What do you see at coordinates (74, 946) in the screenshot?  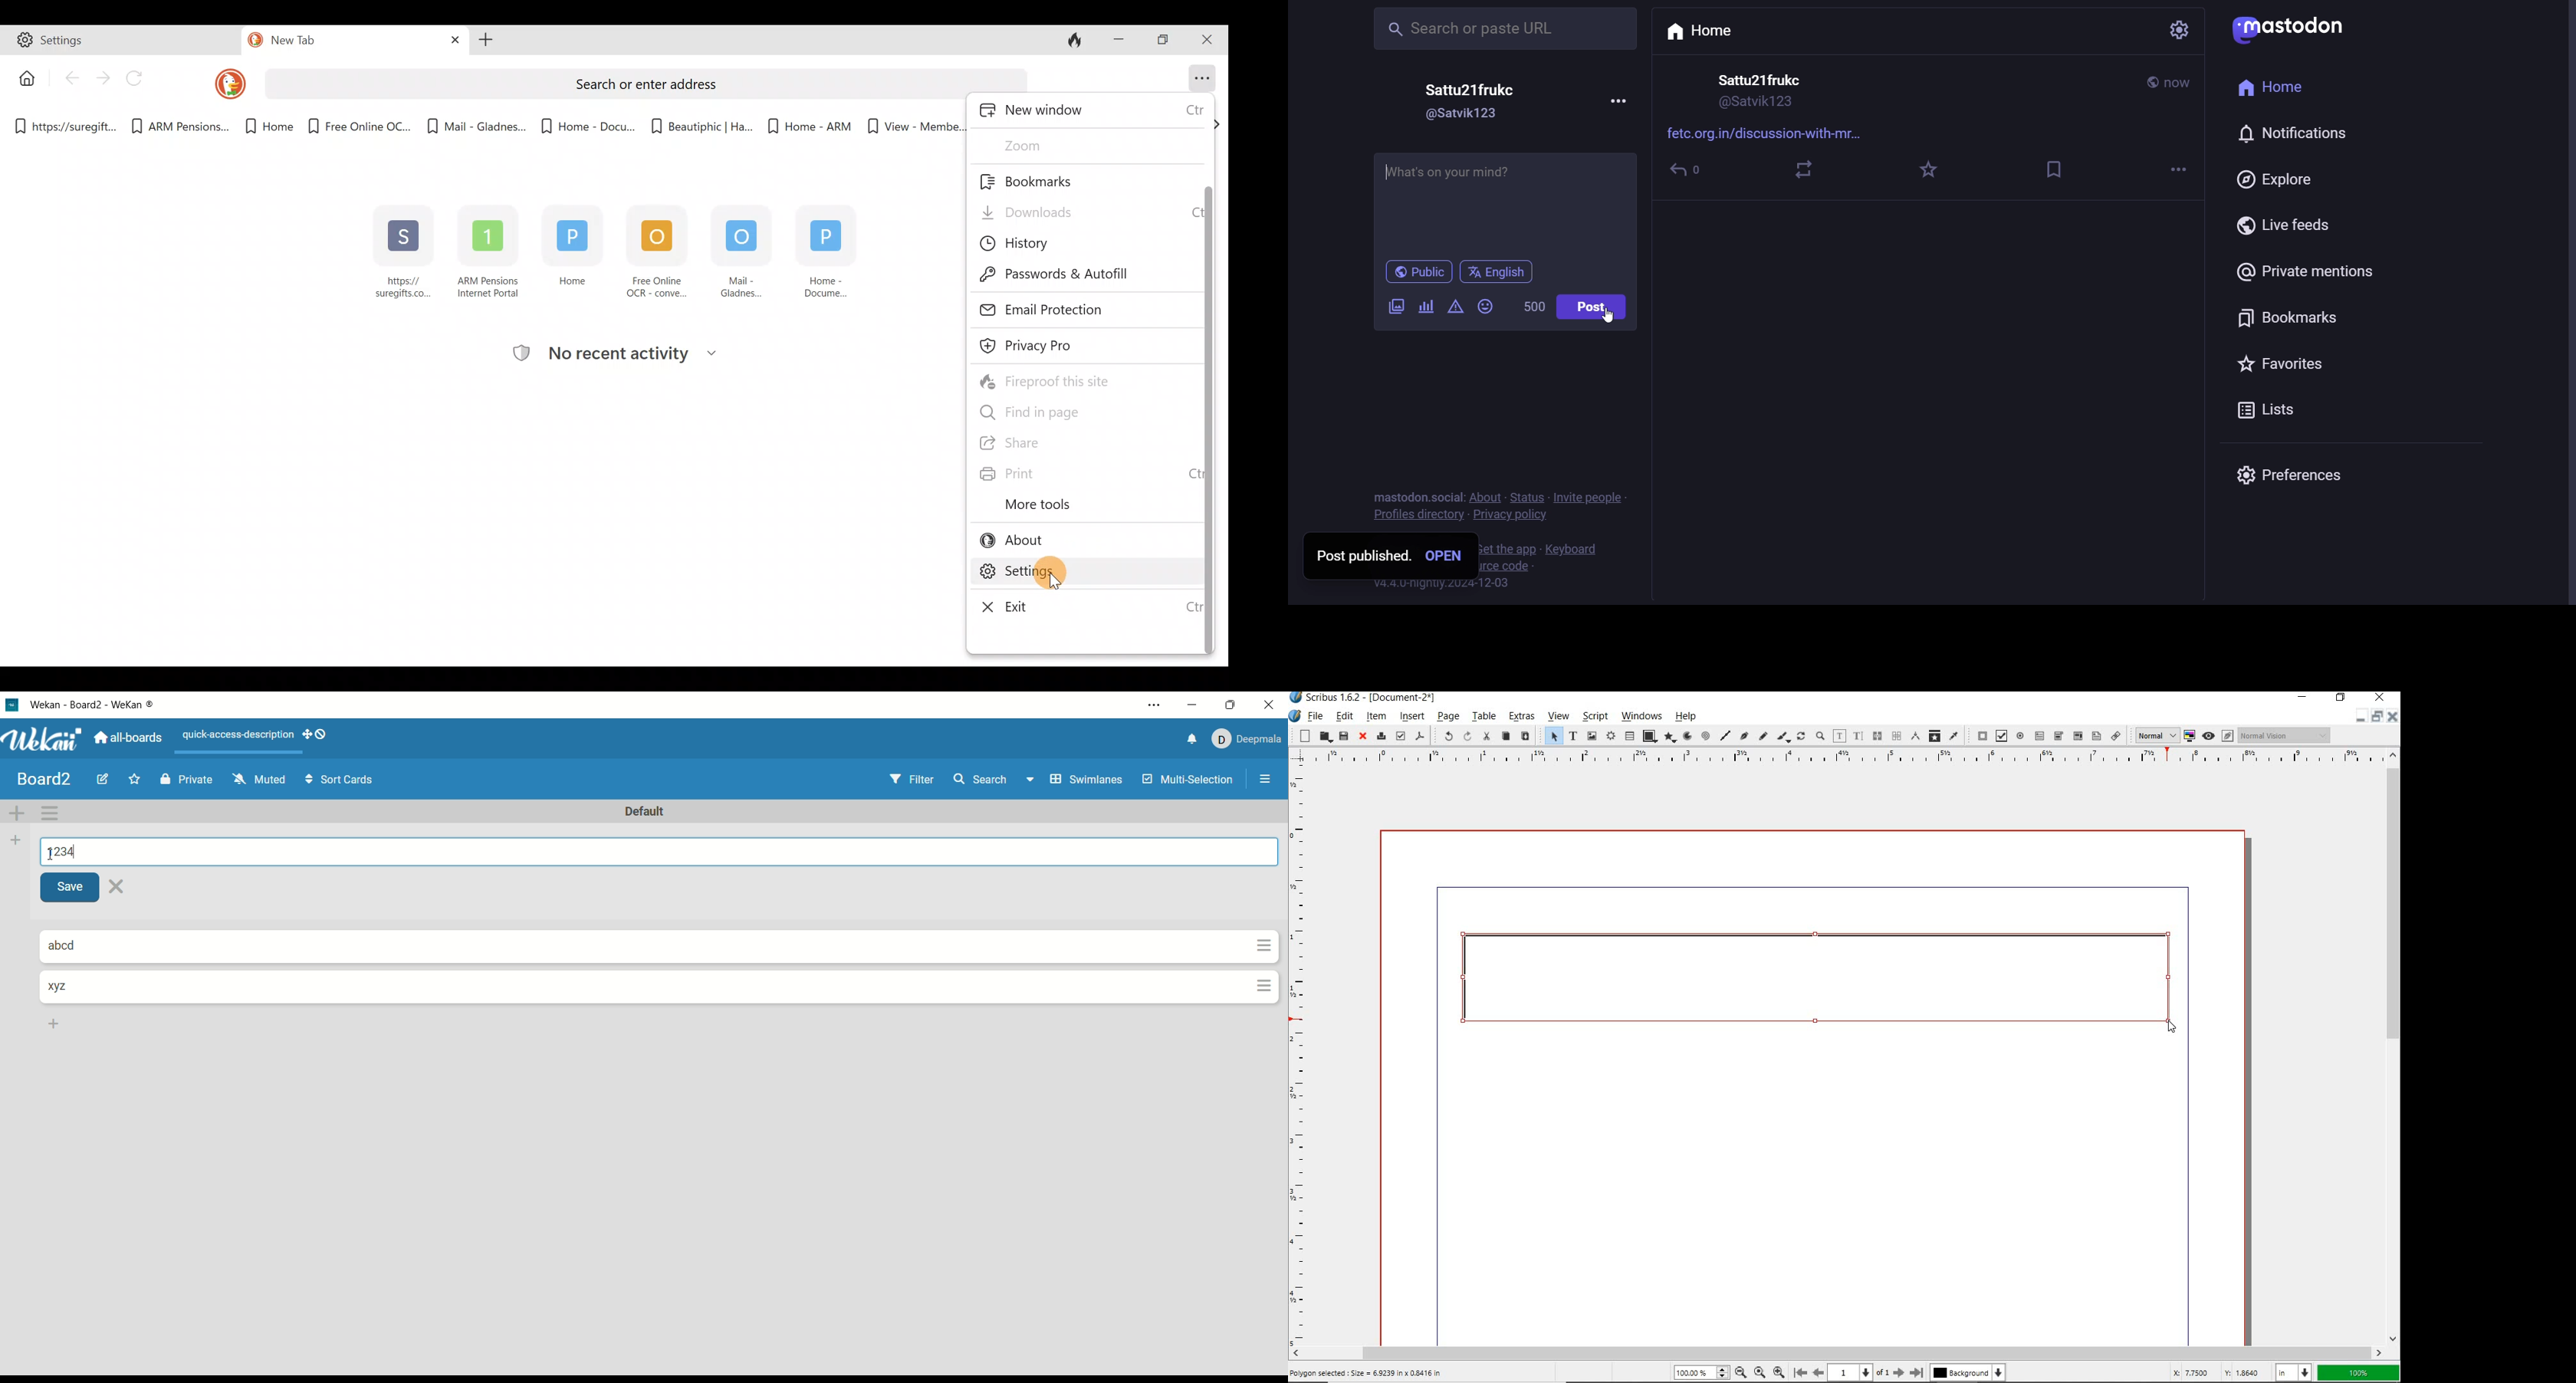 I see `list title` at bounding box center [74, 946].